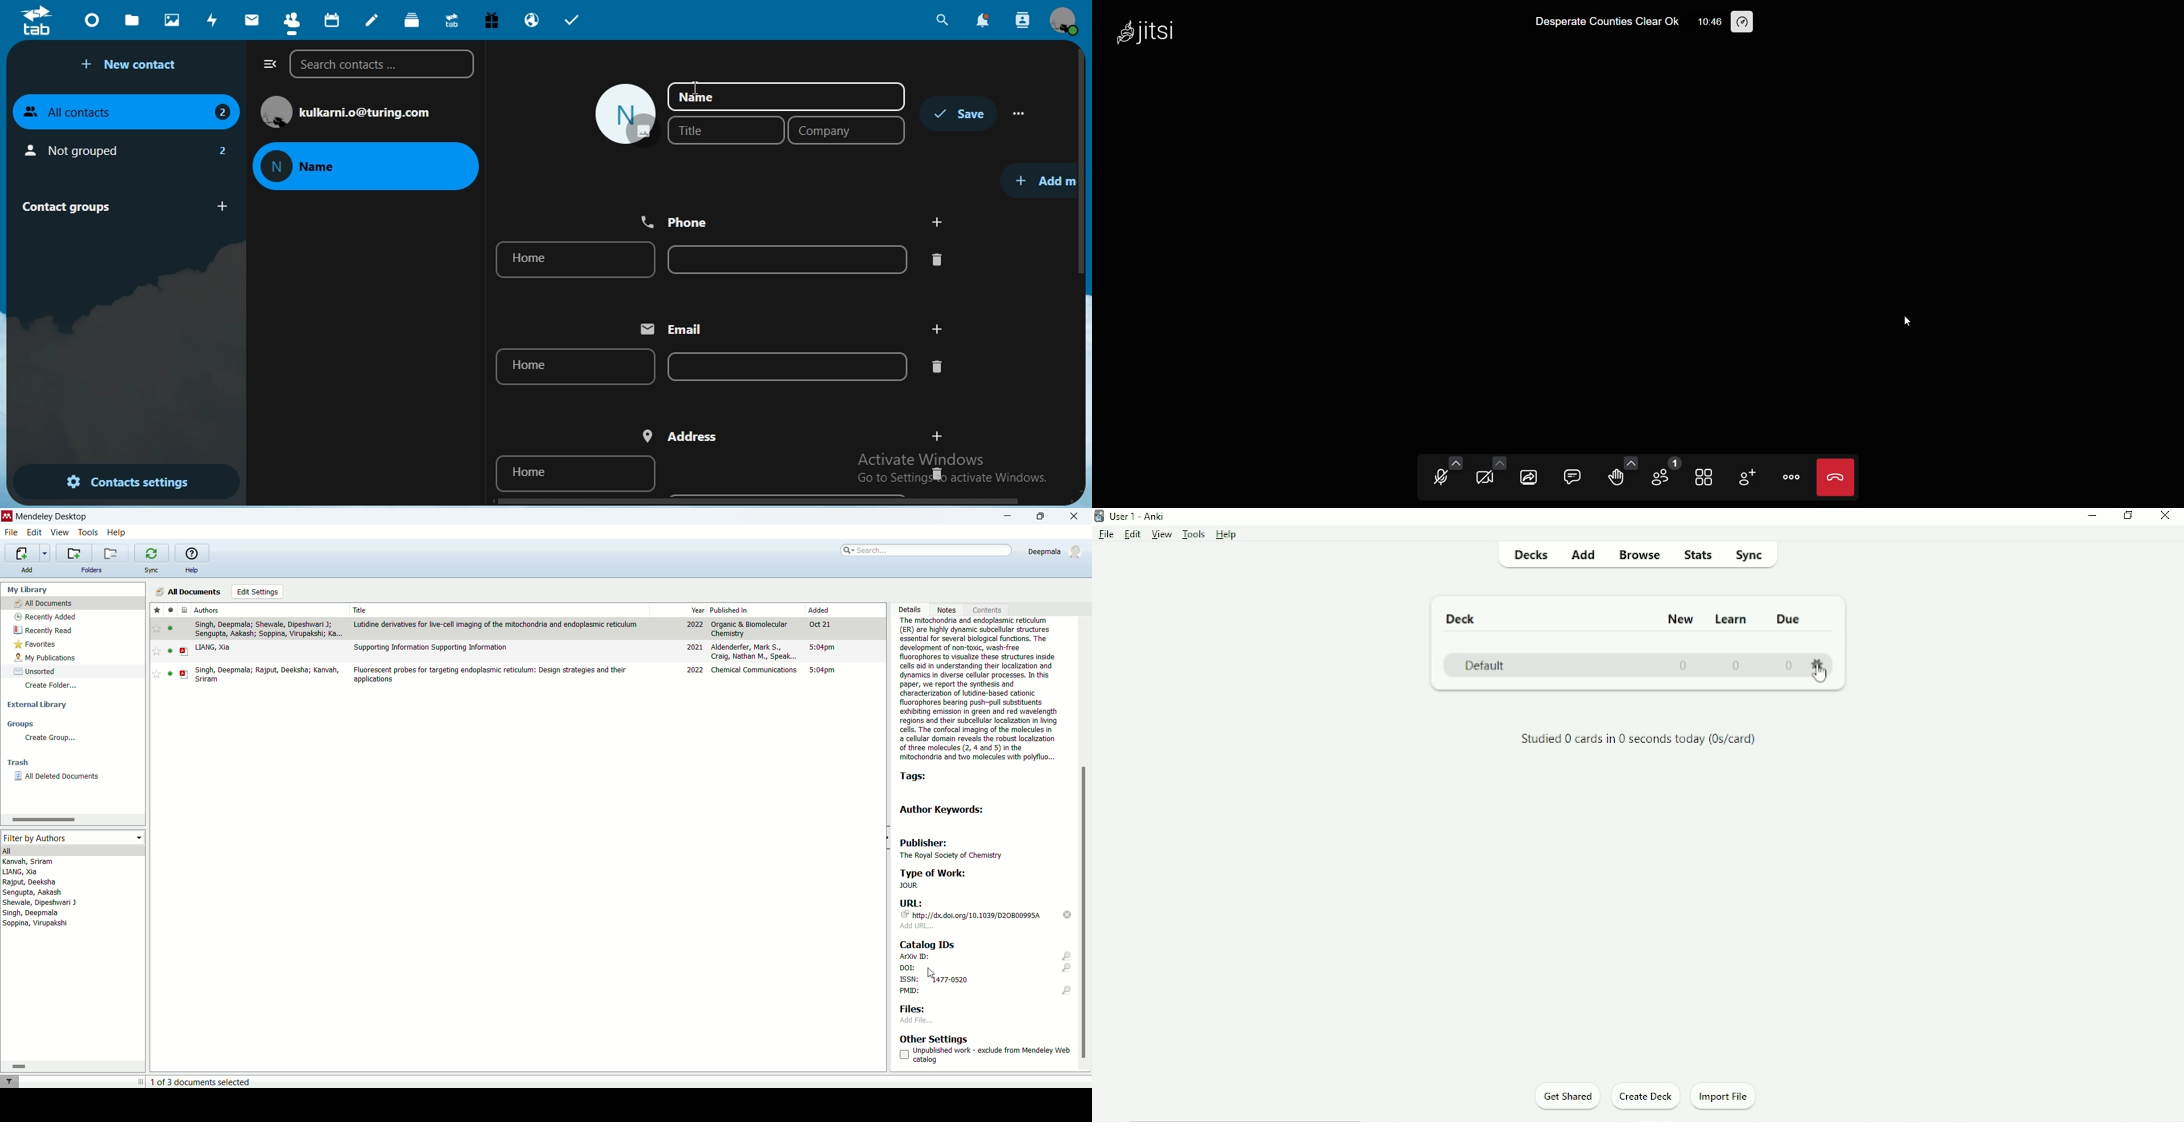  What do you see at coordinates (682, 436) in the screenshot?
I see `address` at bounding box center [682, 436].